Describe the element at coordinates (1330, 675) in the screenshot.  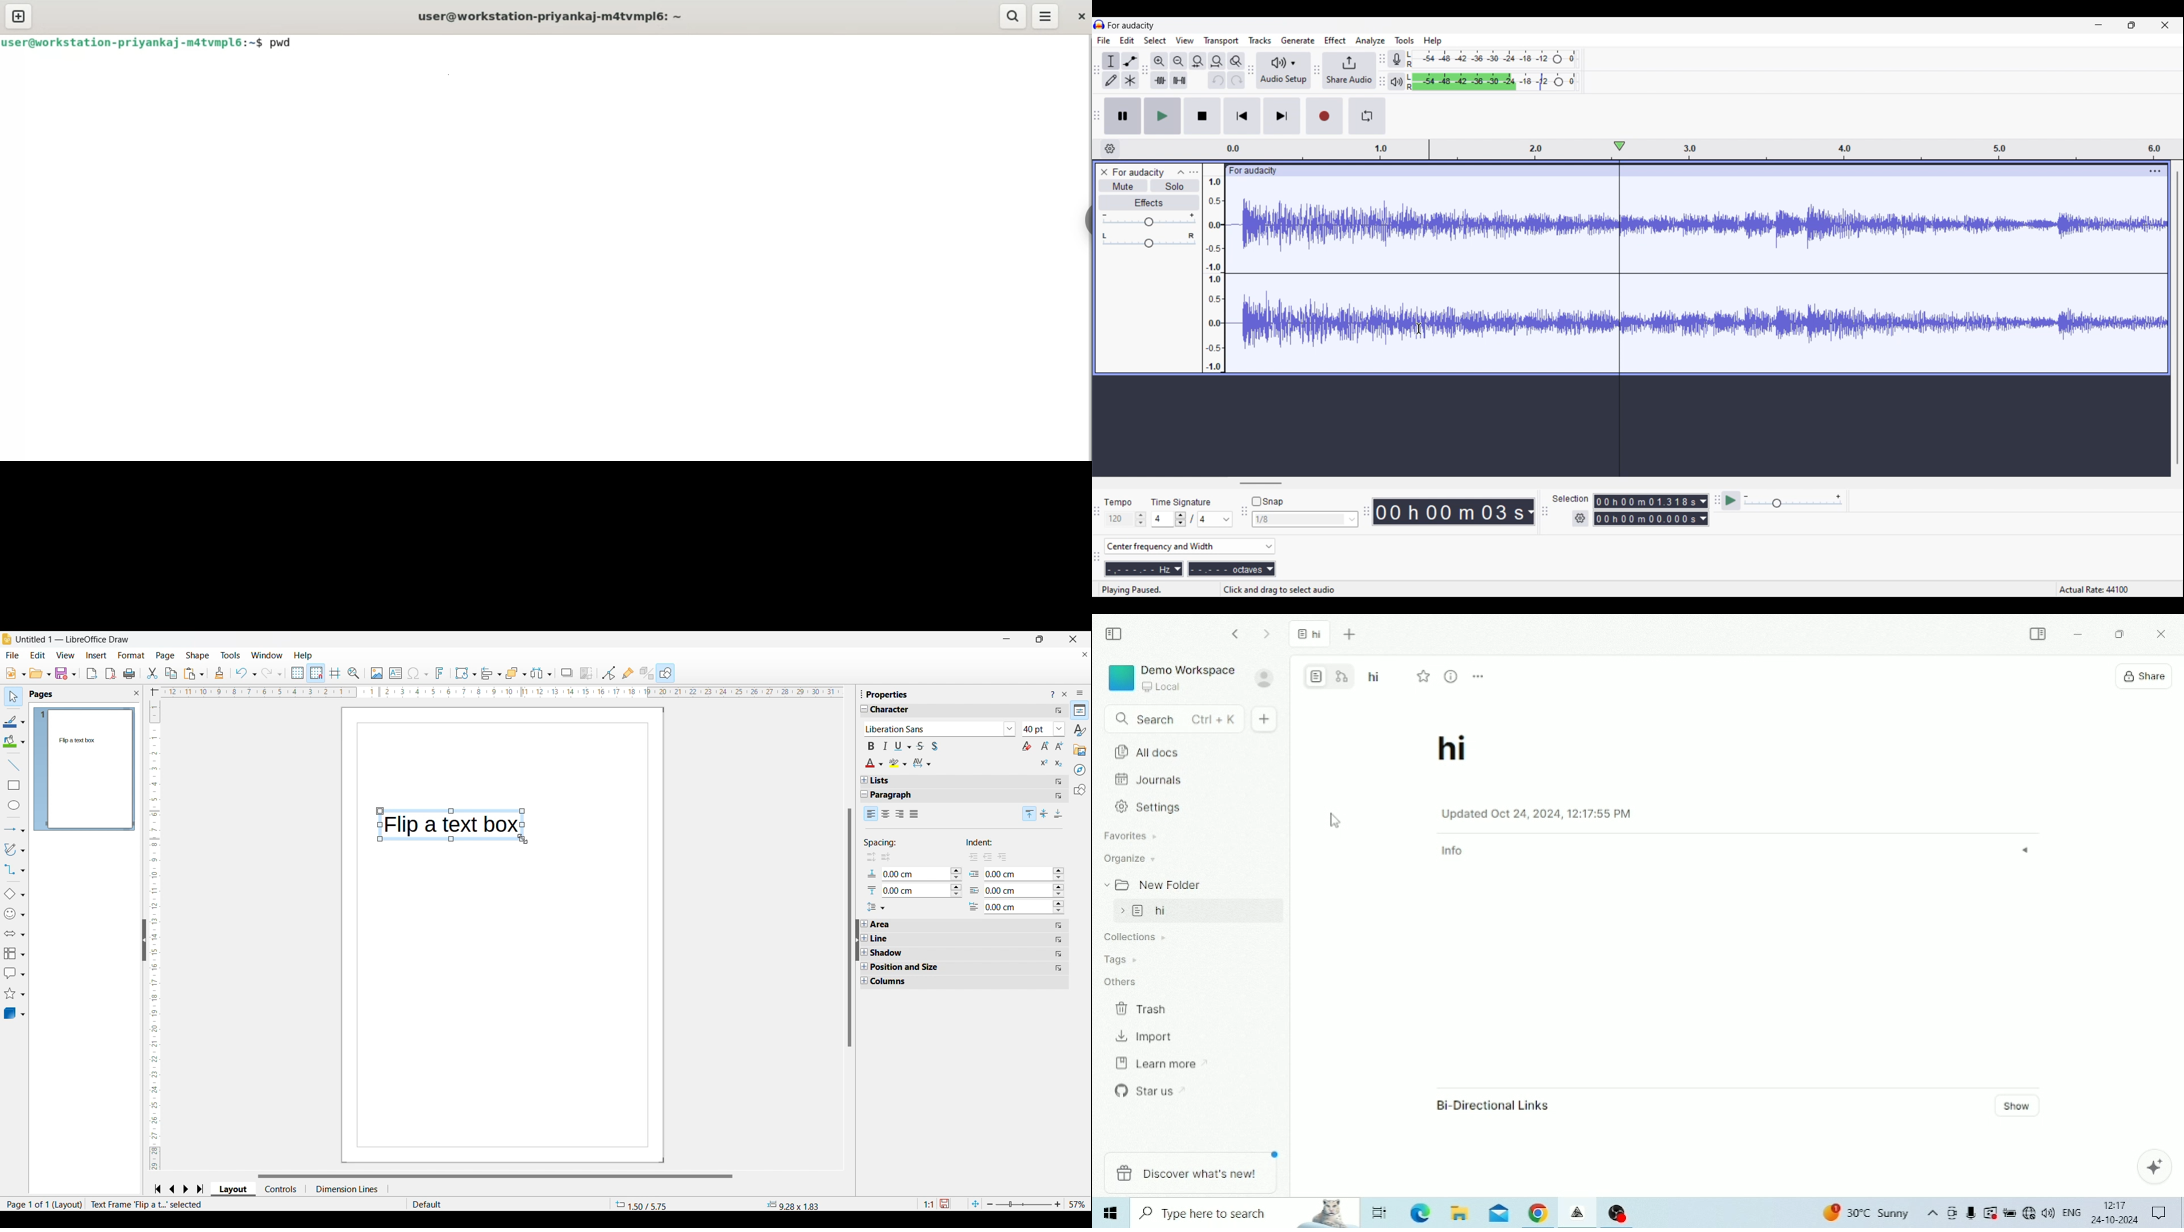
I see `Switch` at that location.